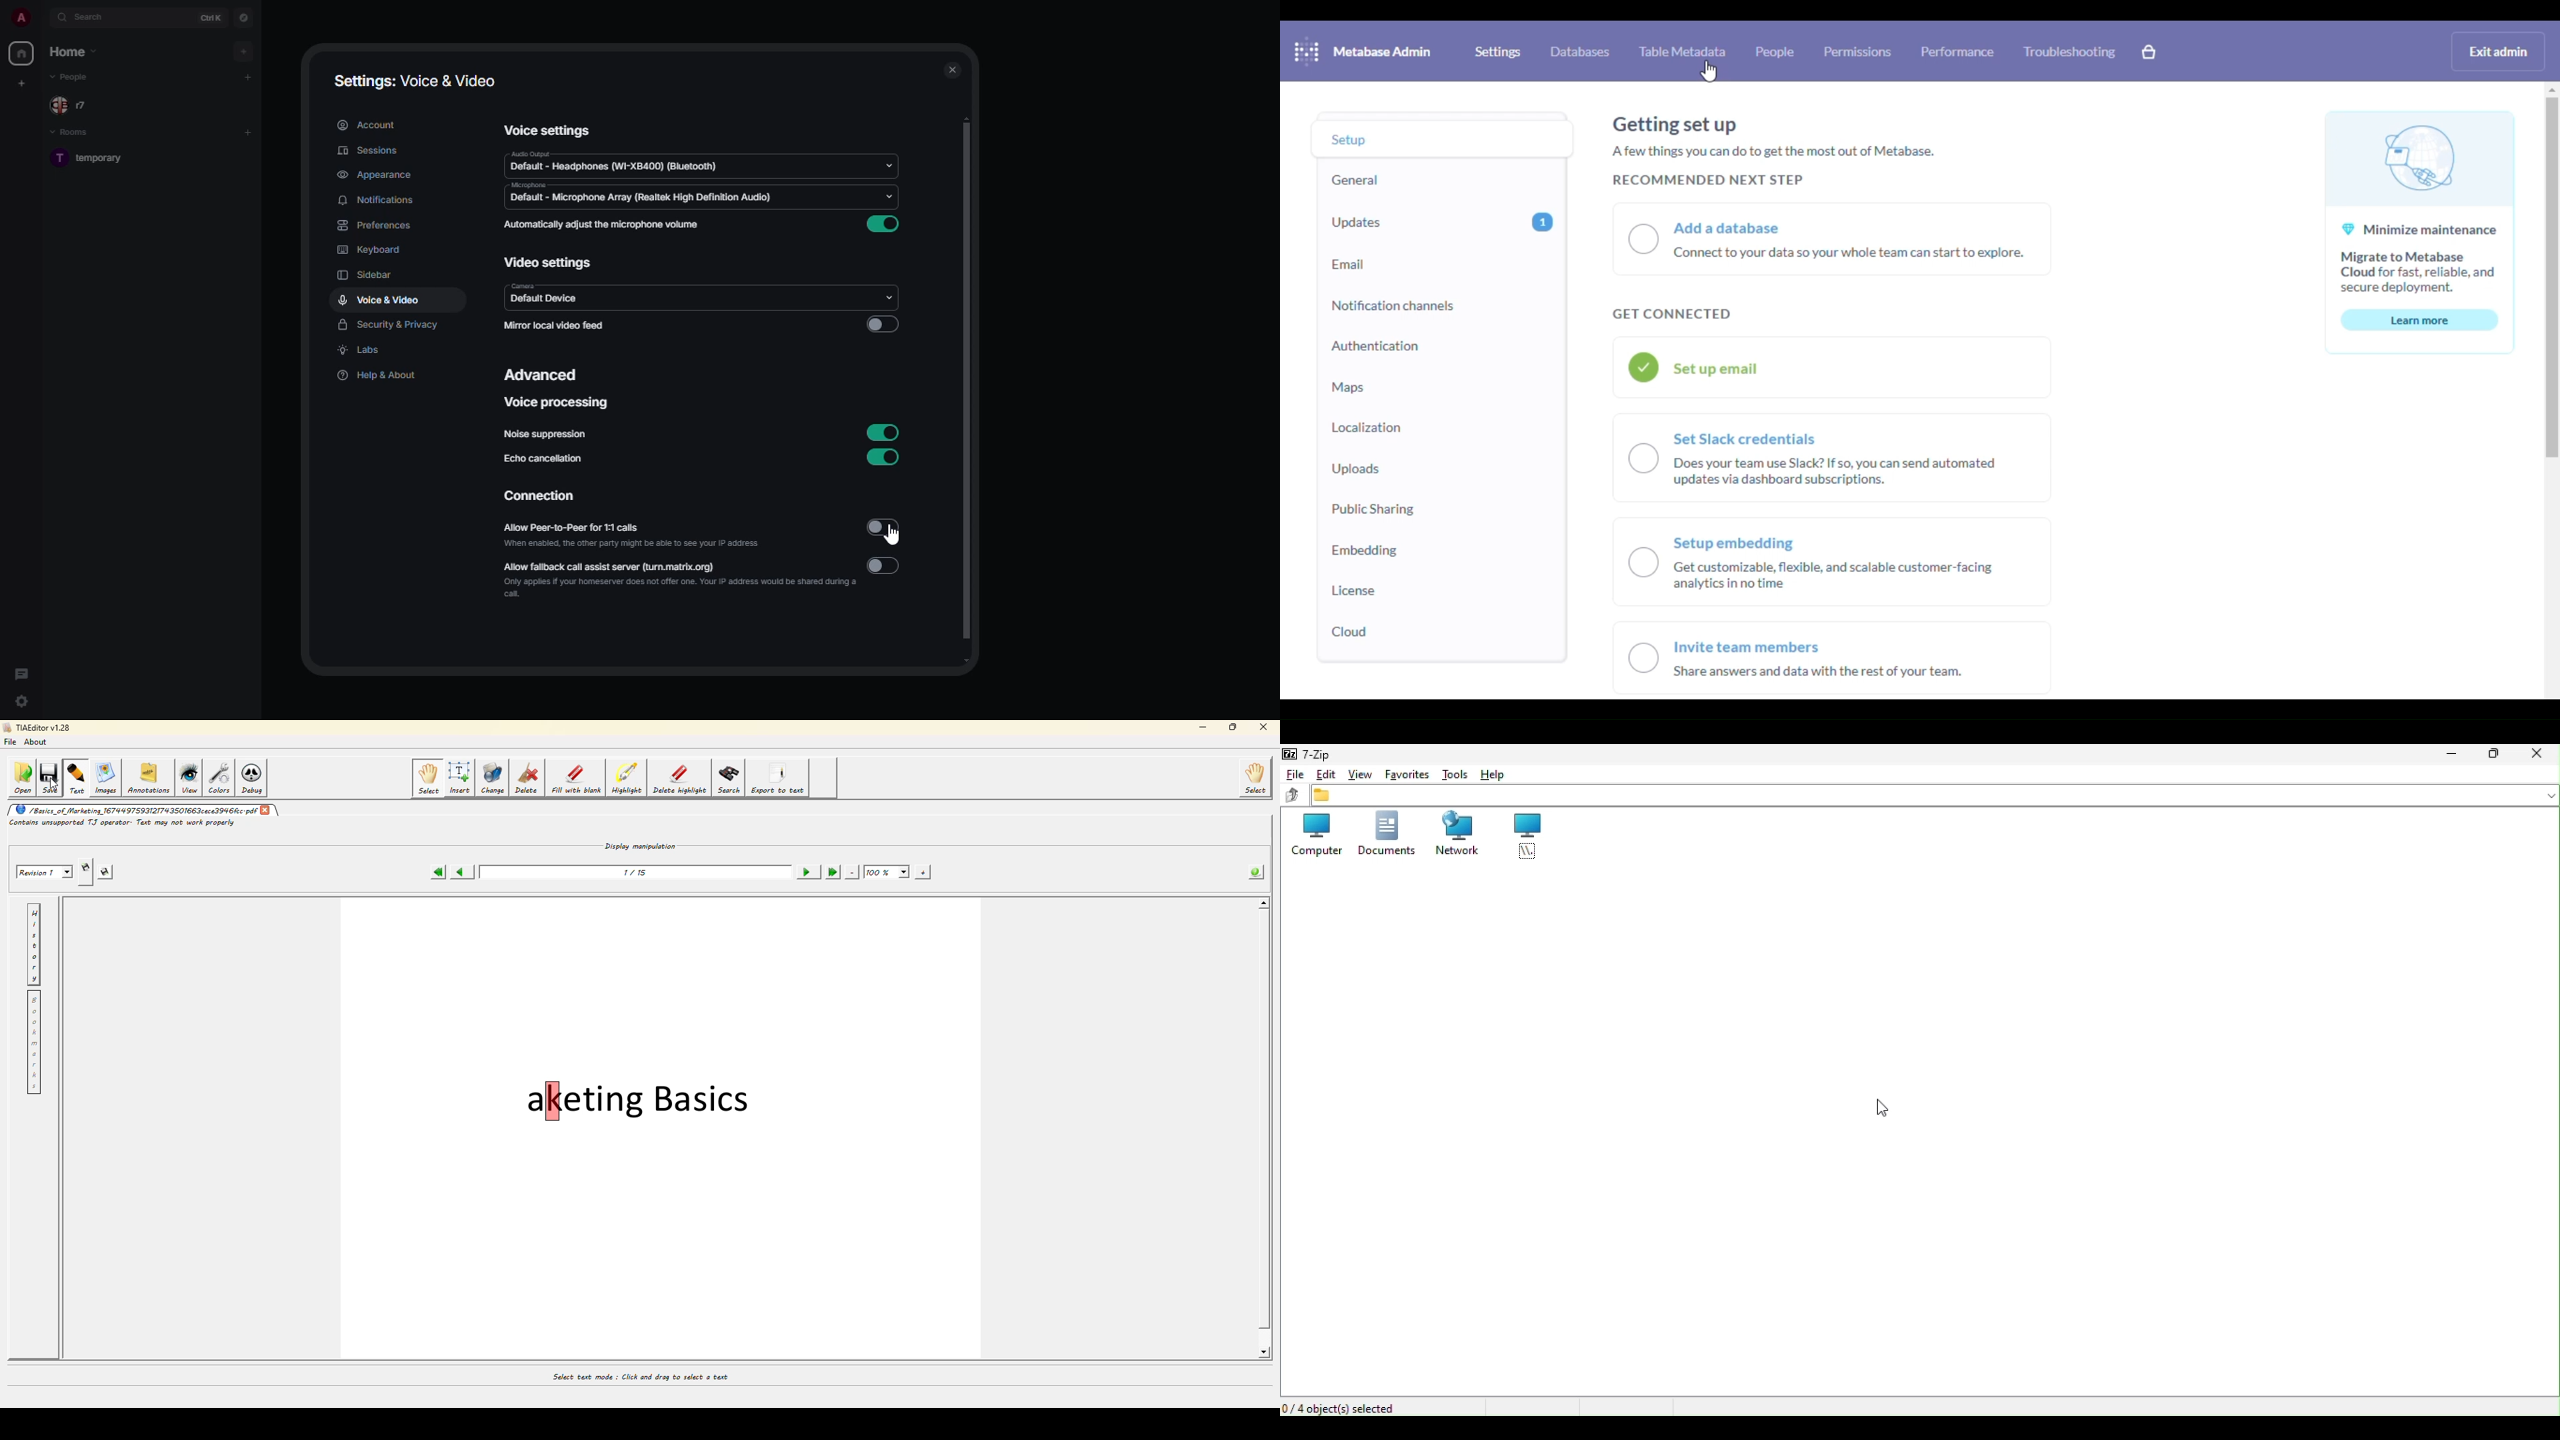 Image resolution: width=2576 pixels, height=1456 pixels. I want to click on T temporary, so click(93, 158).